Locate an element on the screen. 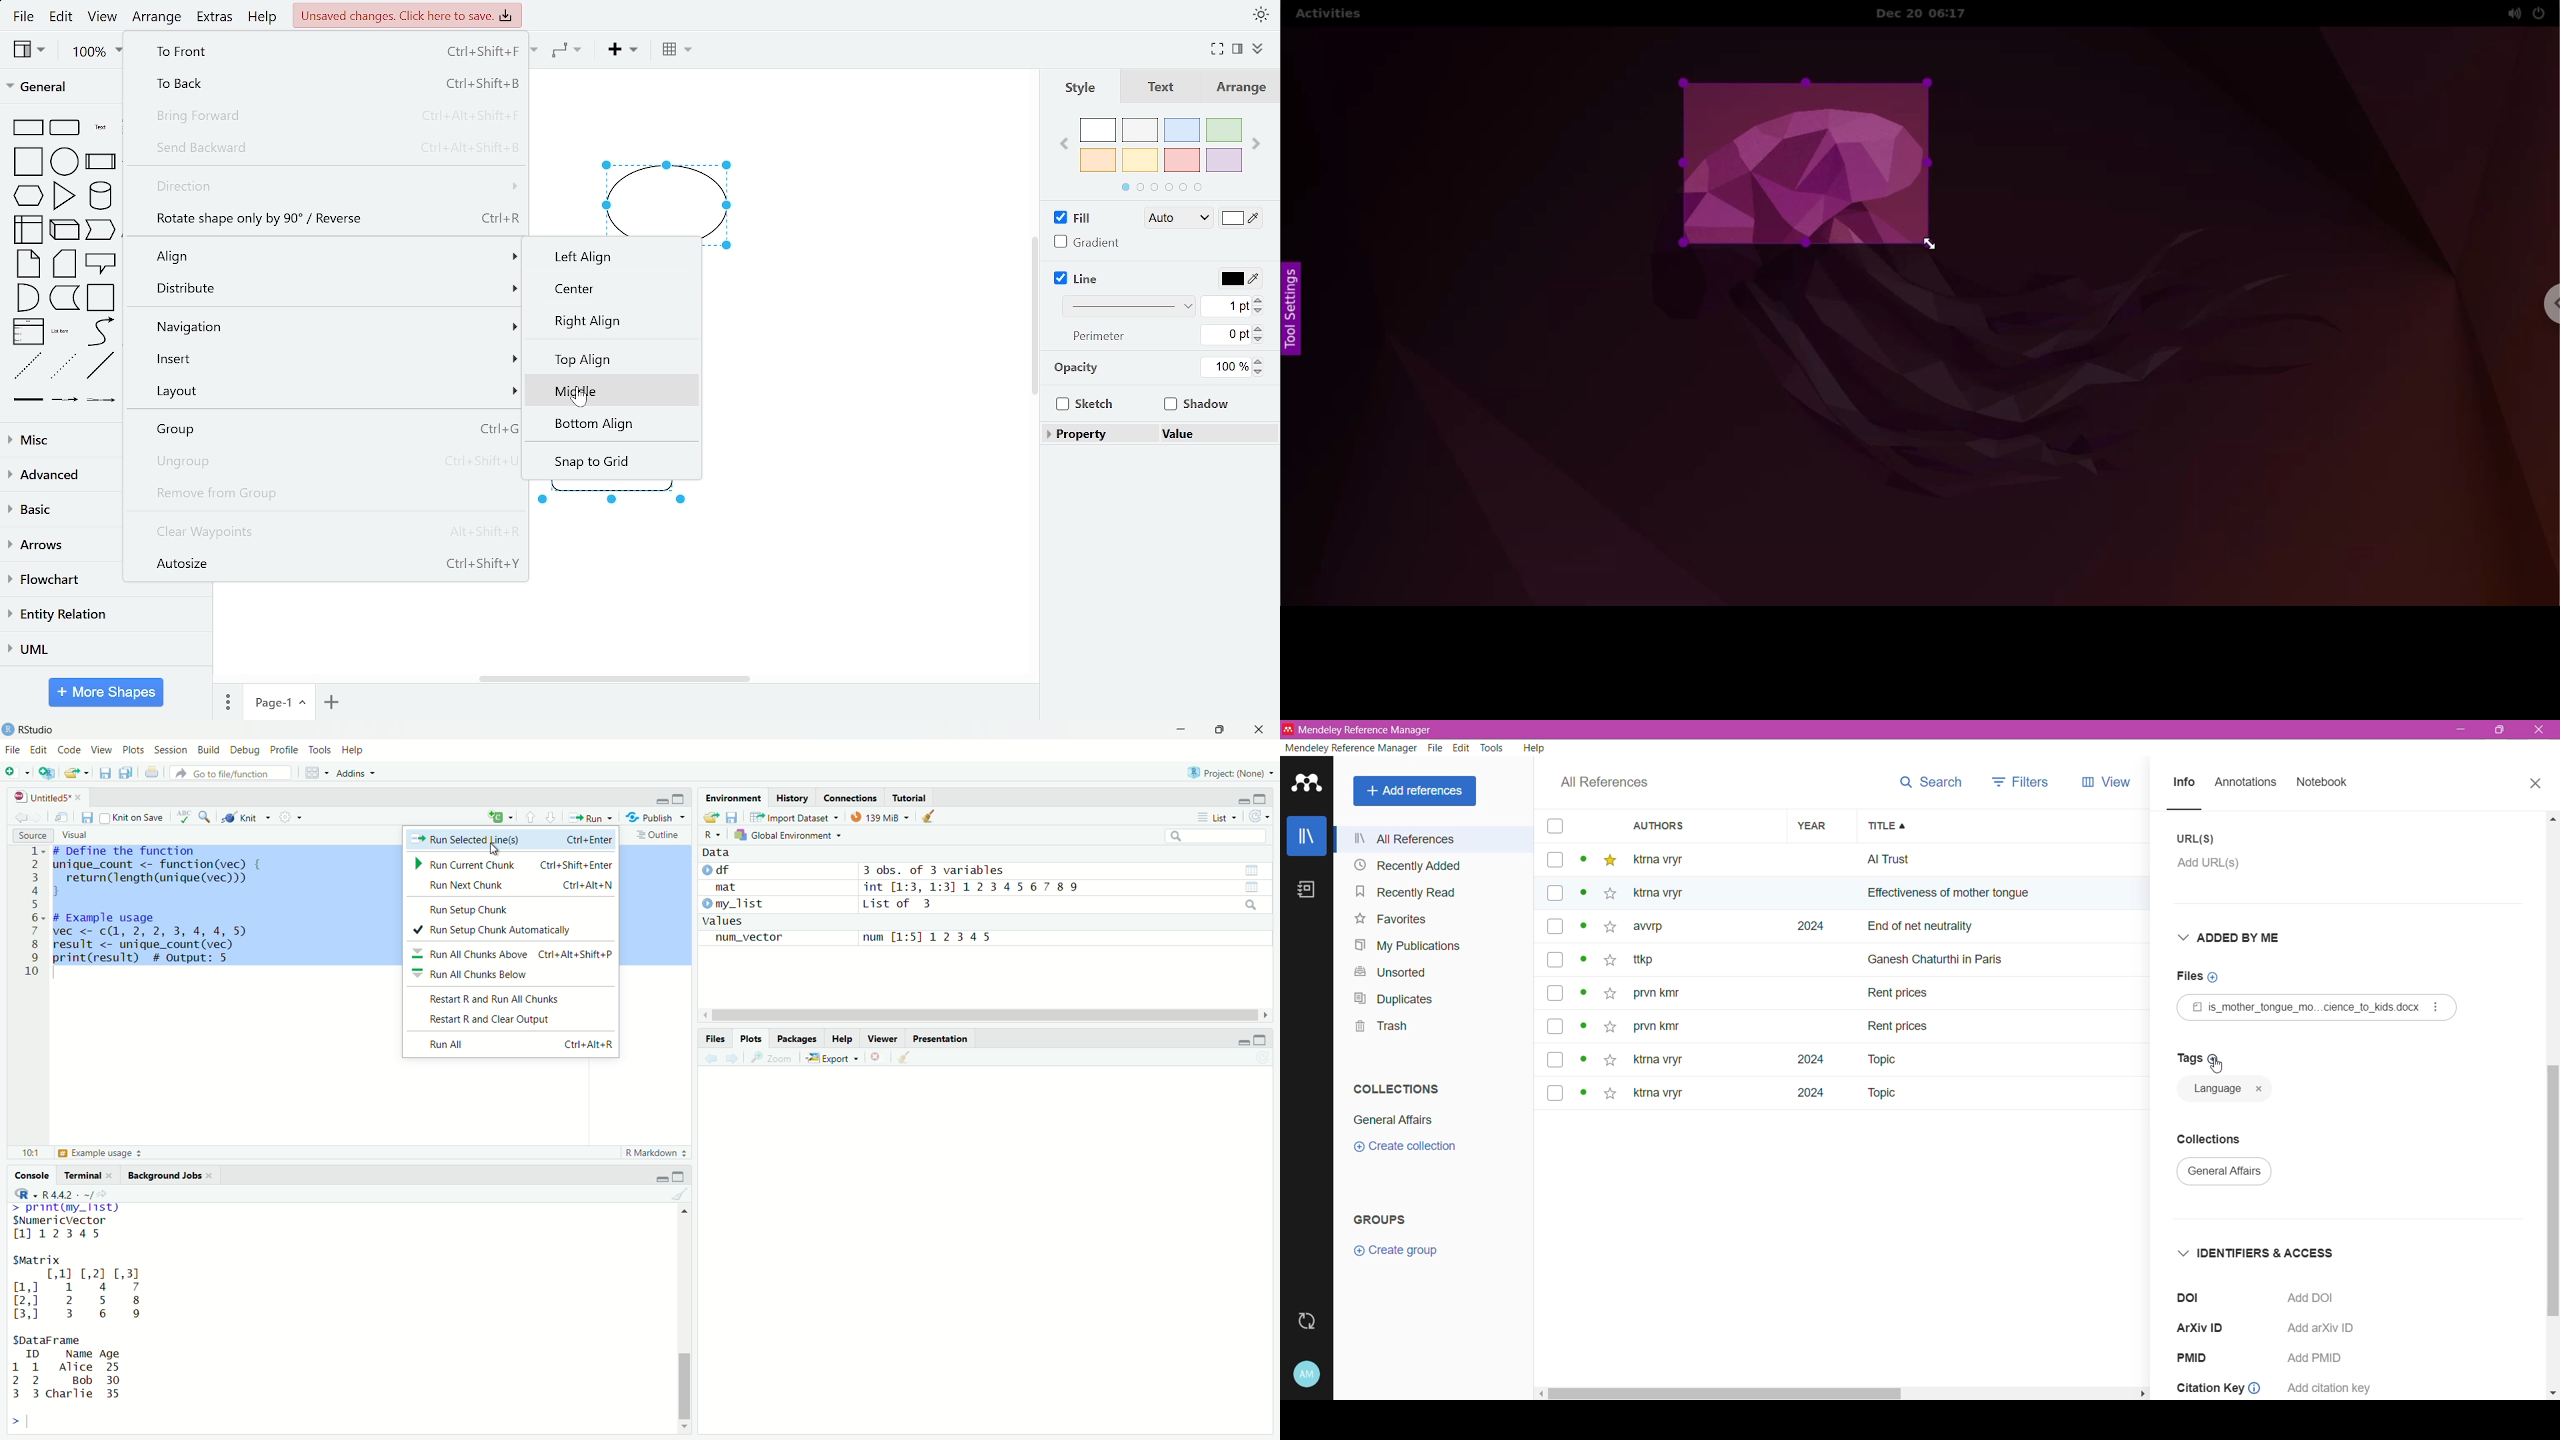  step is located at coordinates (64, 299).